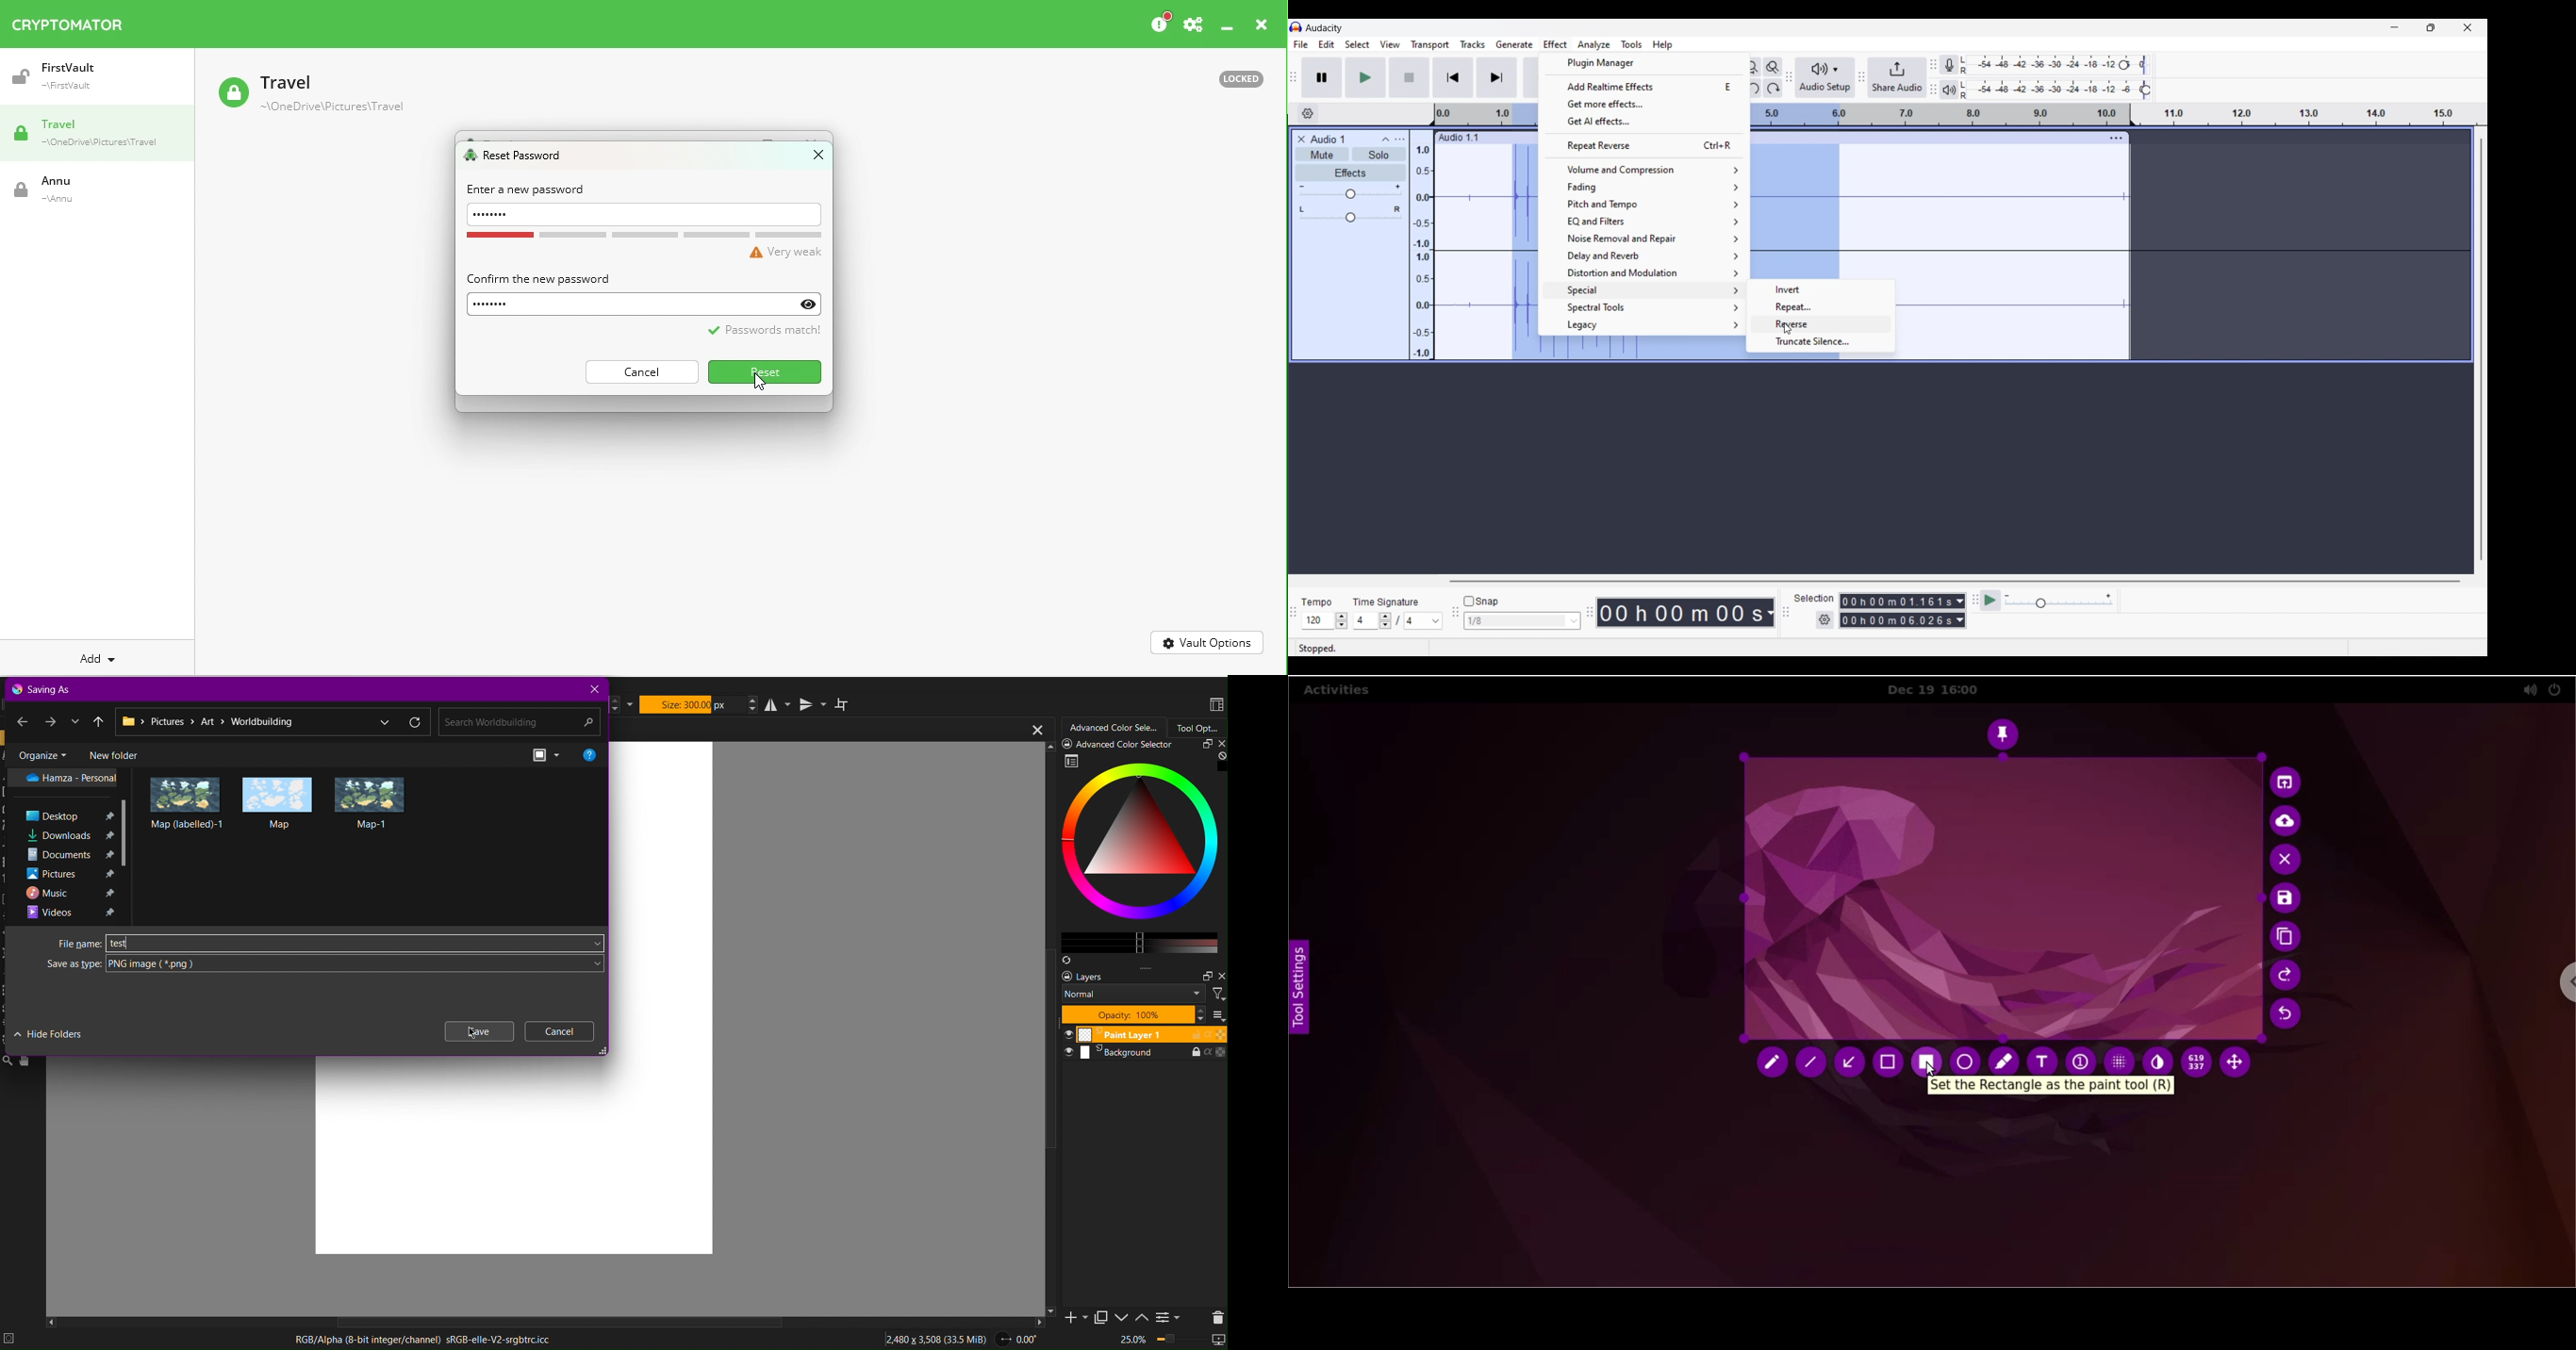 The height and width of the screenshot is (1372, 2576). What do you see at coordinates (1328, 139) in the screenshot?
I see `Name of audio track` at bounding box center [1328, 139].